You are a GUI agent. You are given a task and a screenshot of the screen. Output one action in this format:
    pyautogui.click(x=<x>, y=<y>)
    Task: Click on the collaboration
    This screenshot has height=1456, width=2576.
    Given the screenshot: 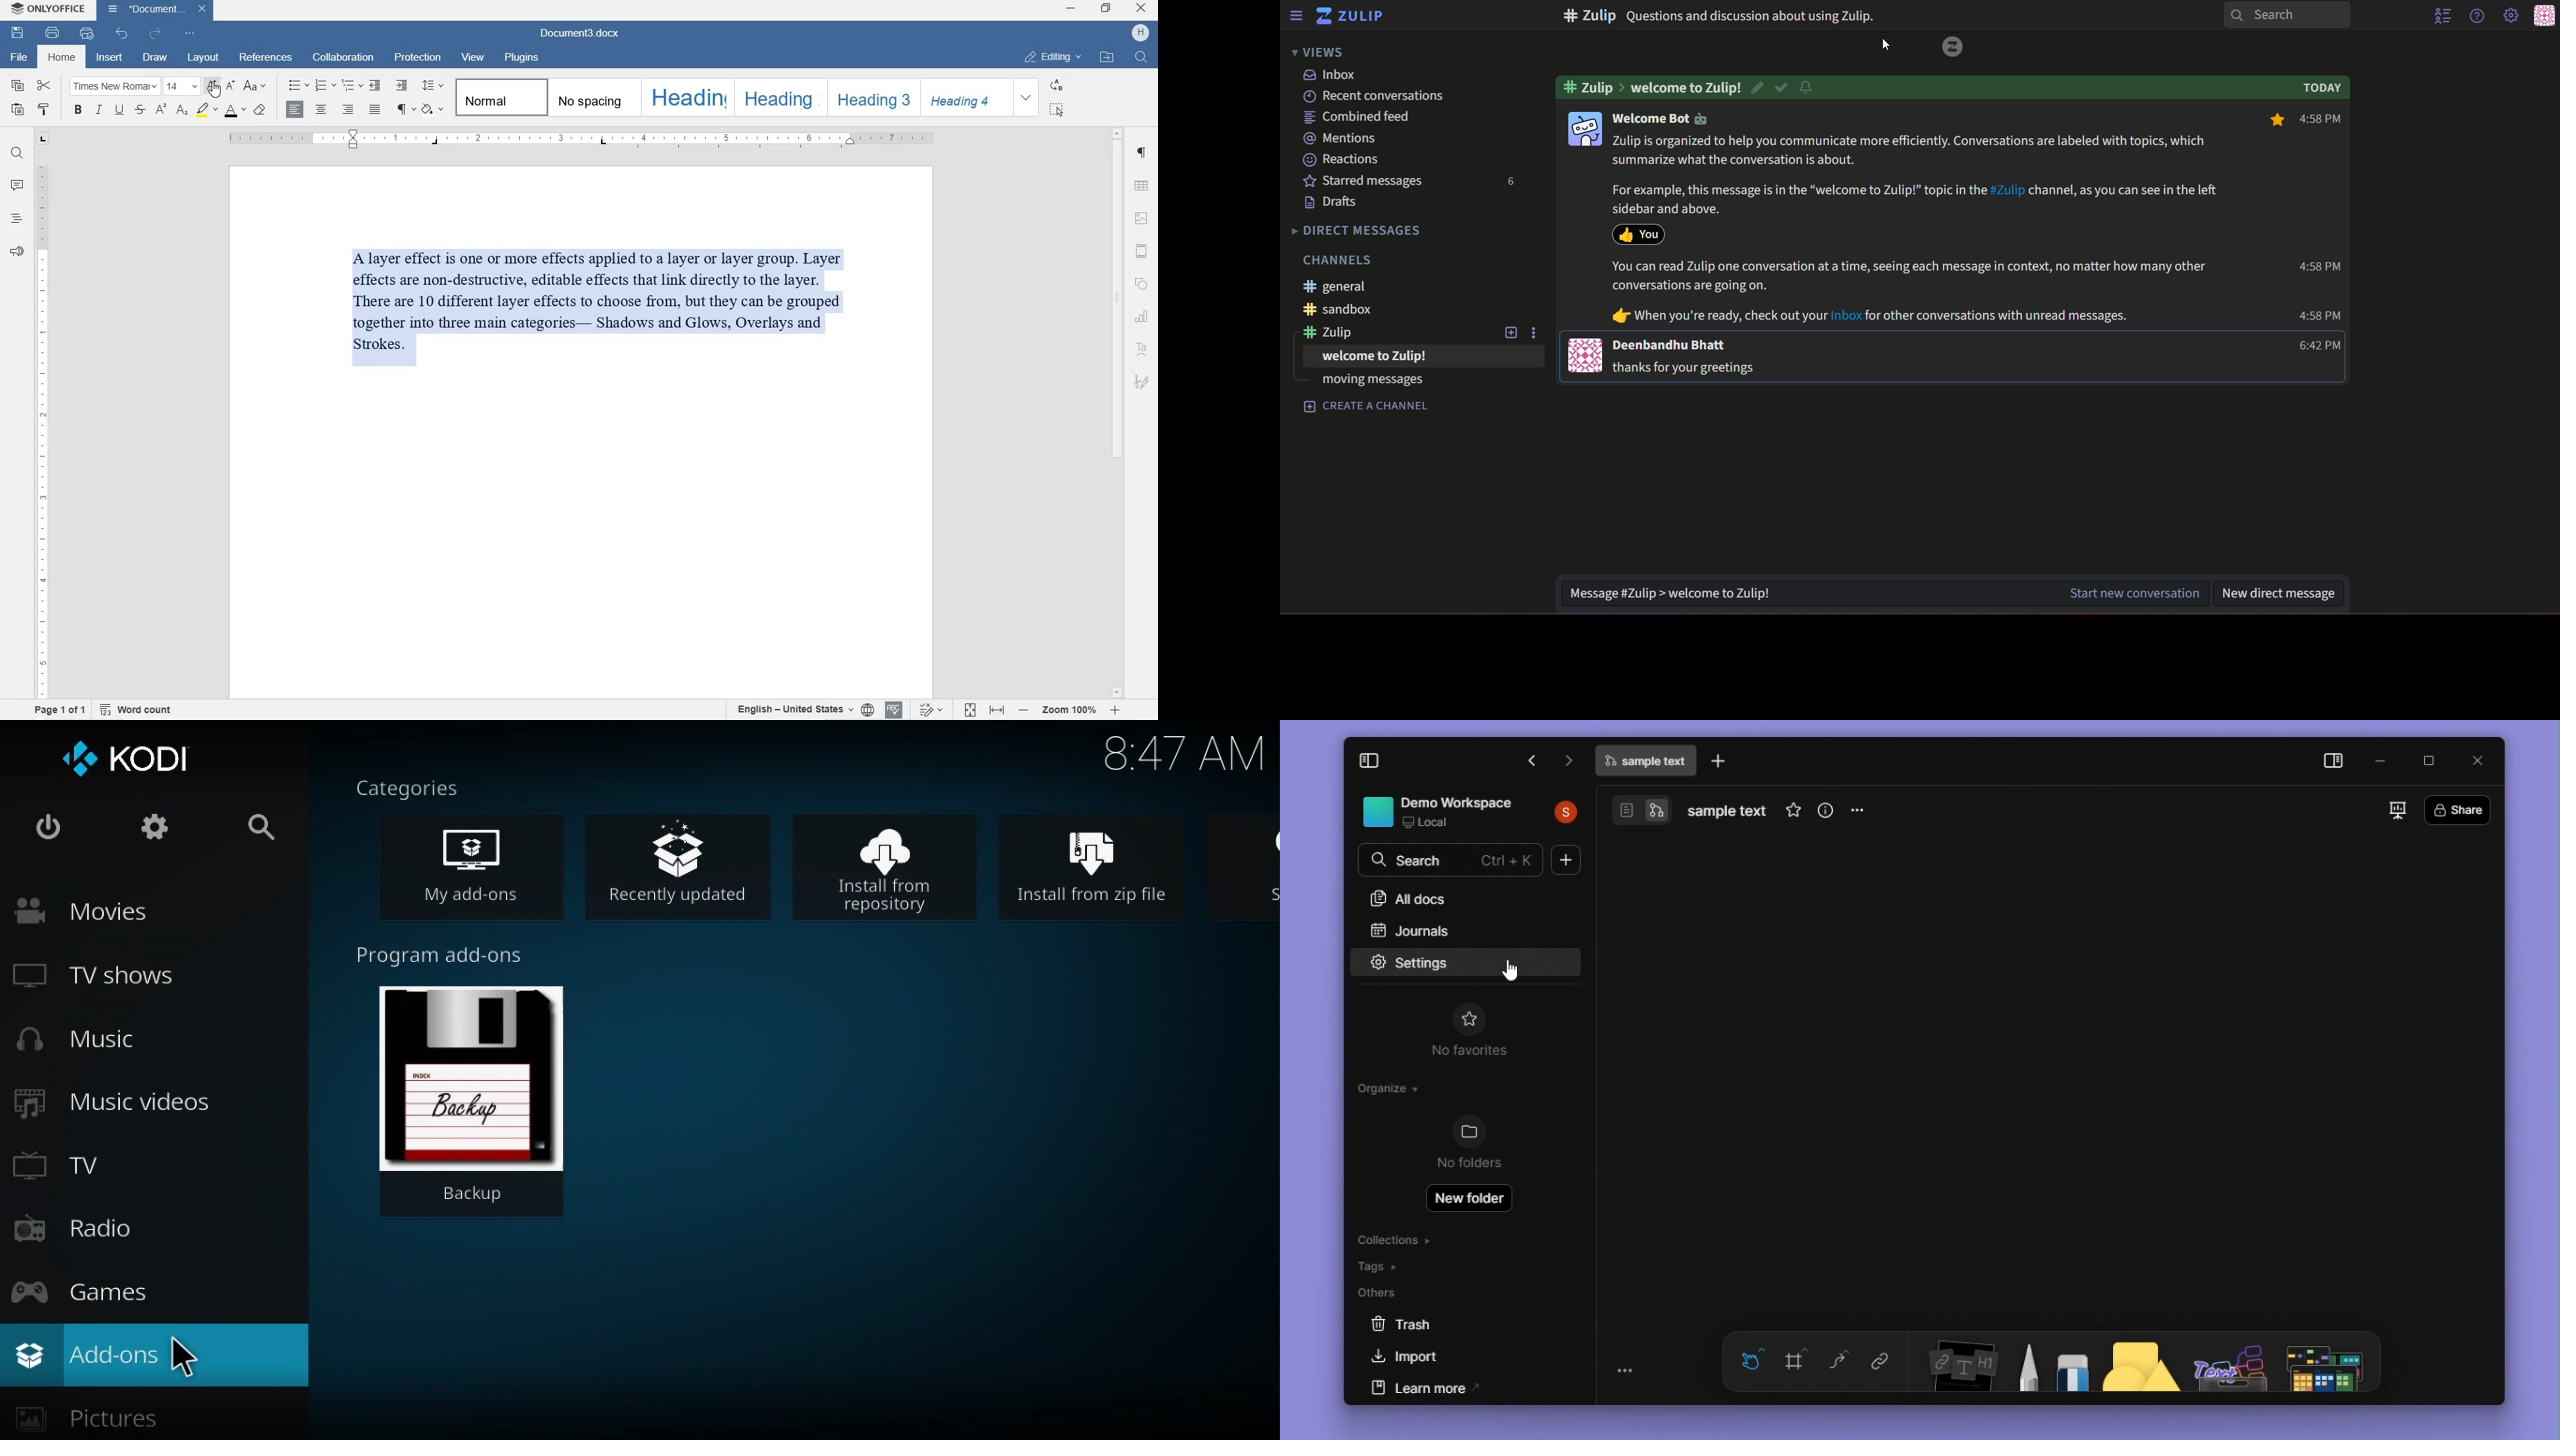 What is the action you would take?
    pyautogui.click(x=345, y=57)
    